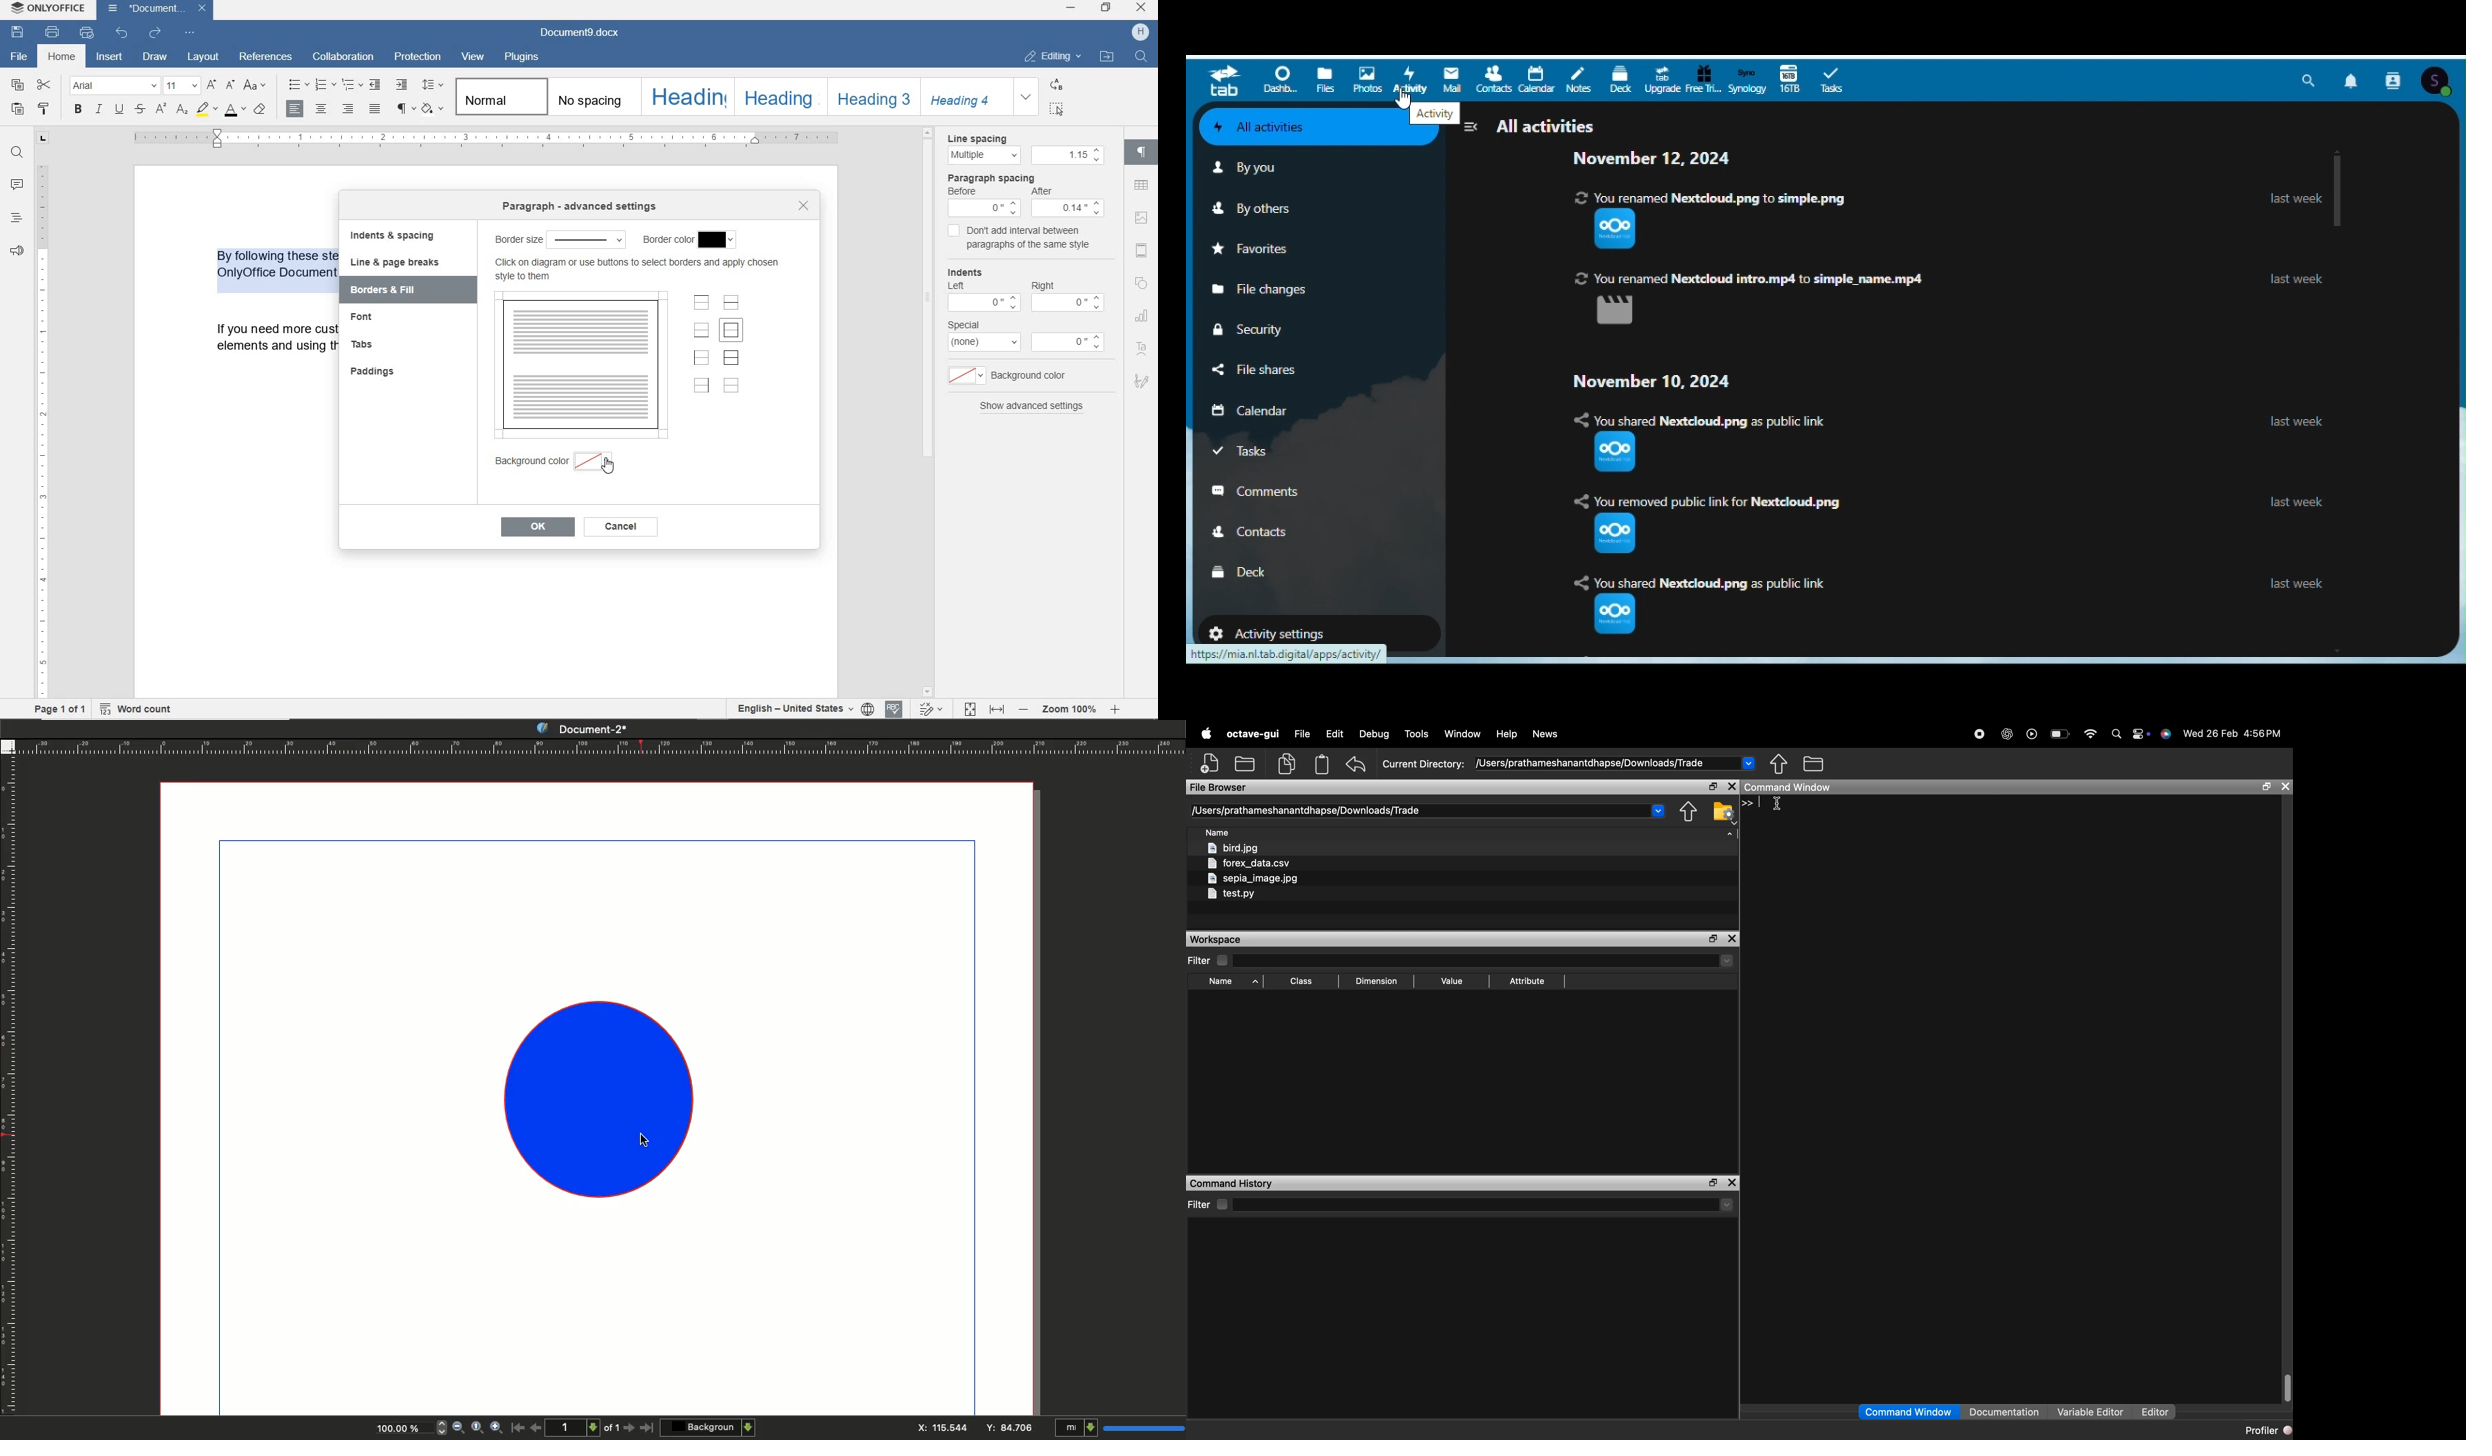  What do you see at coordinates (396, 1430) in the screenshot?
I see `100.00%` at bounding box center [396, 1430].